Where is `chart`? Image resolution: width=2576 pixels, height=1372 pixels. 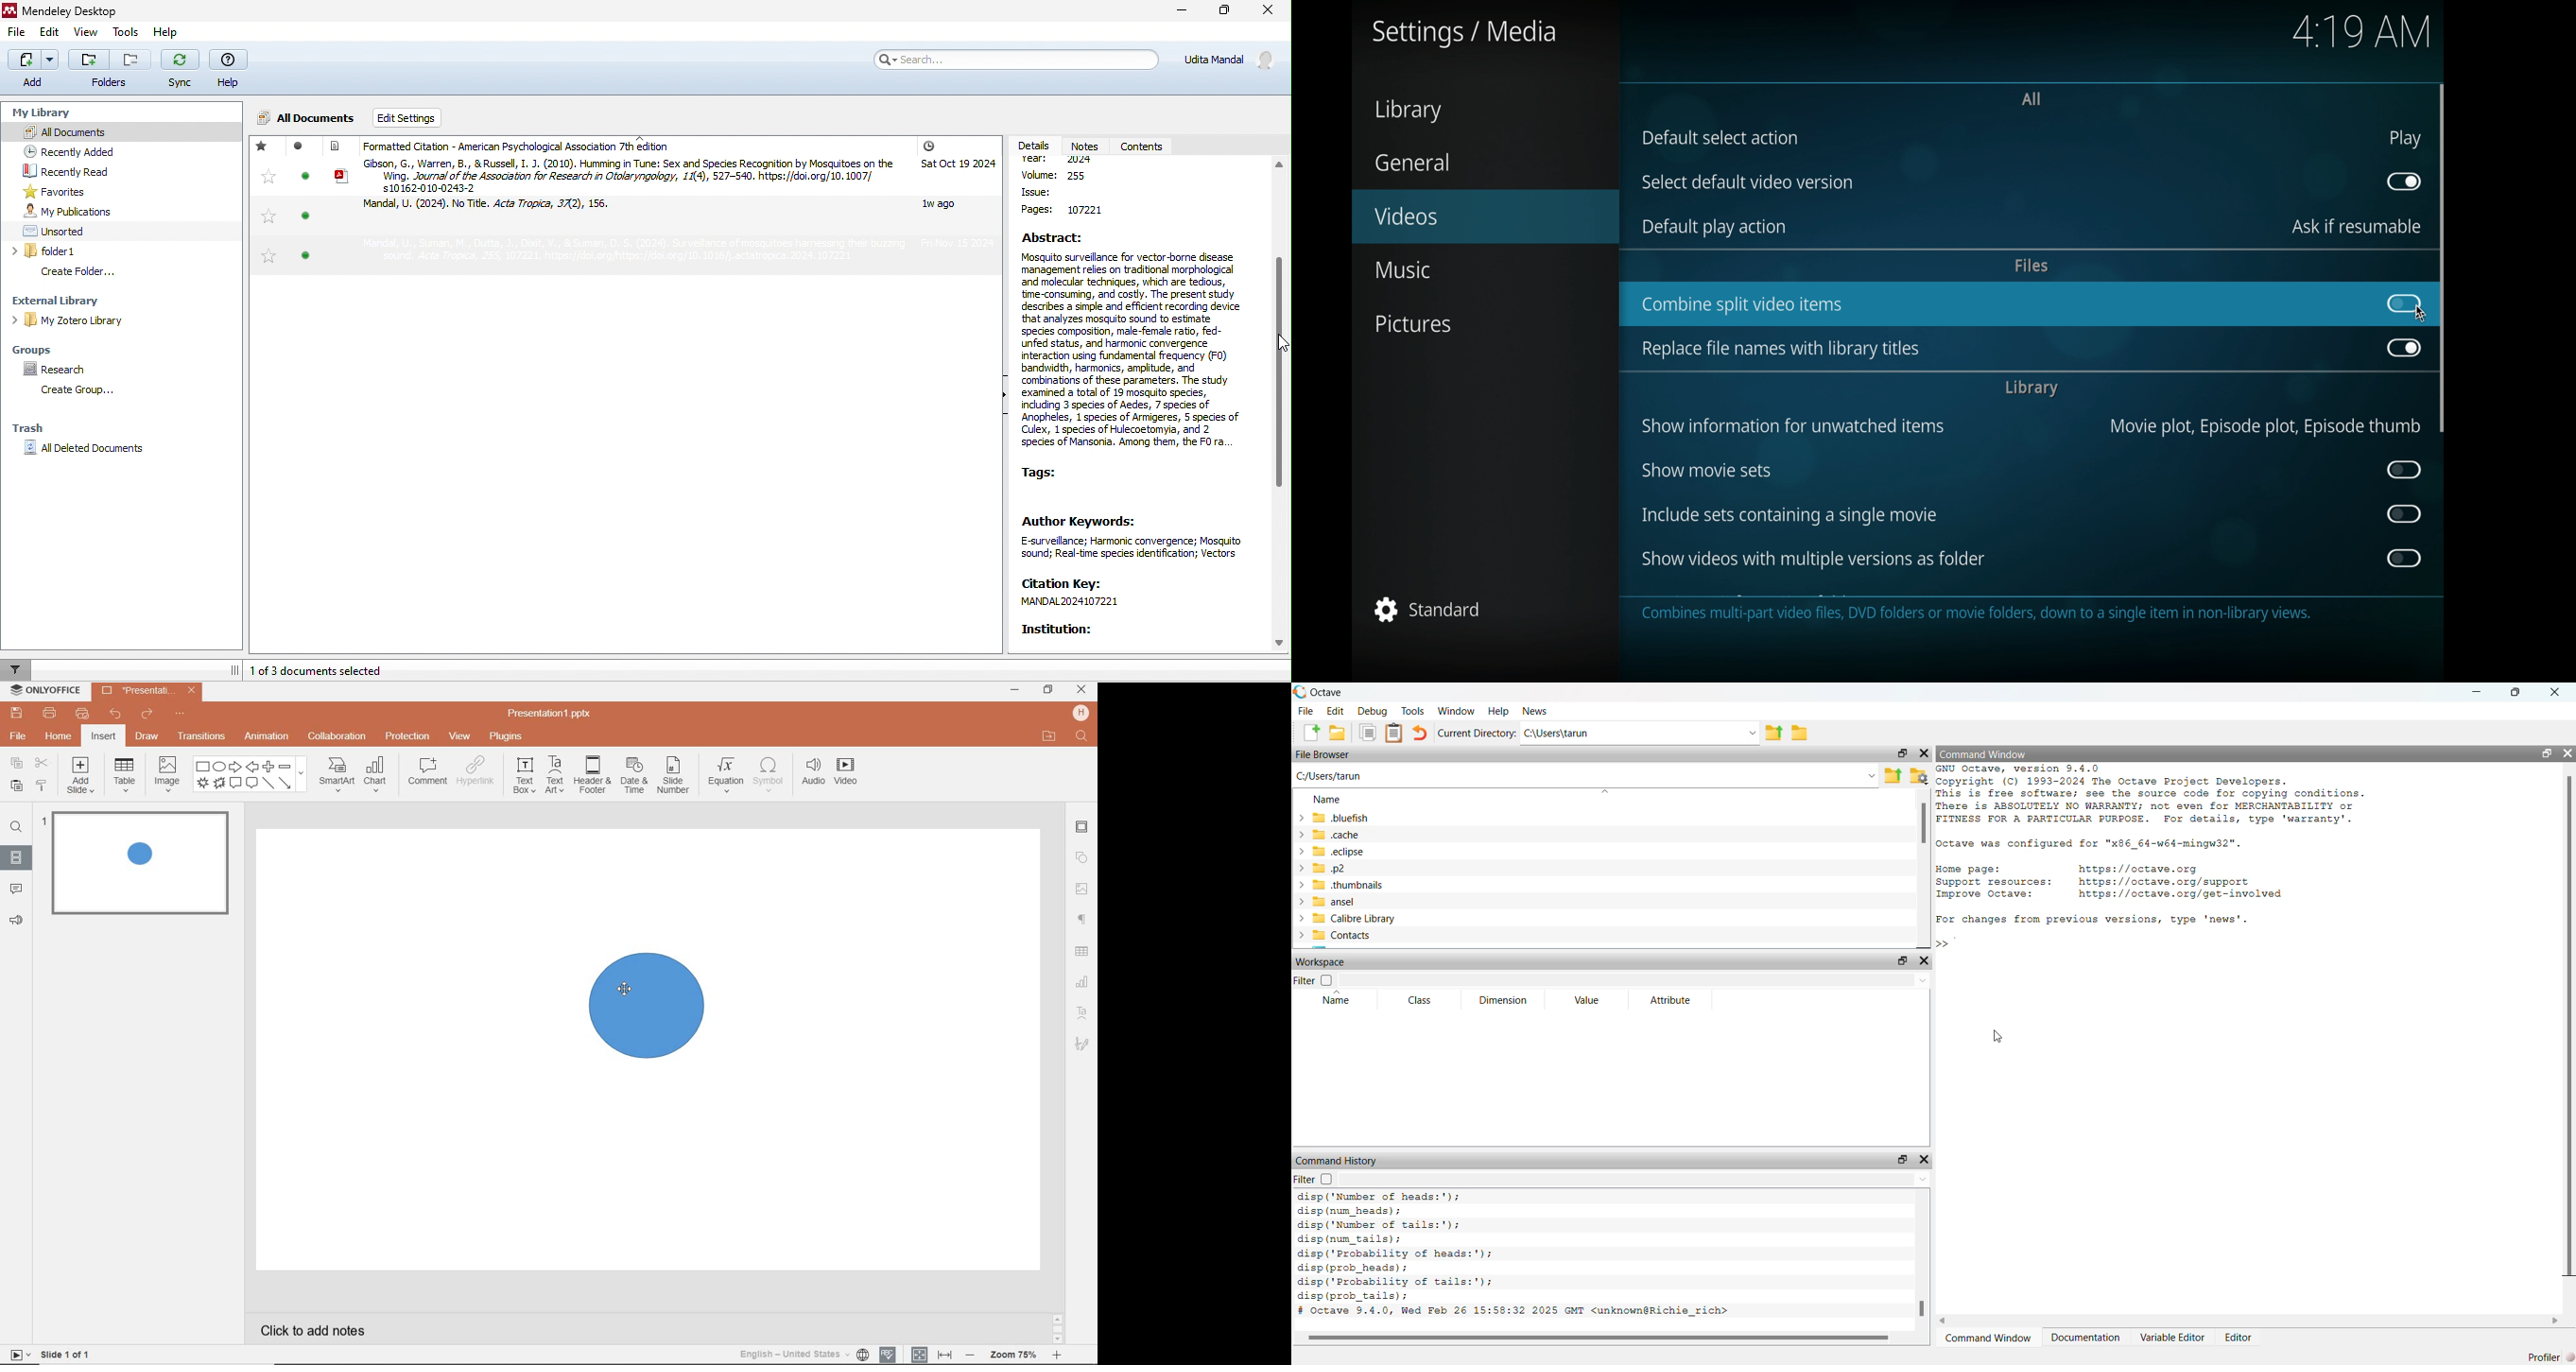 chart is located at coordinates (377, 775).